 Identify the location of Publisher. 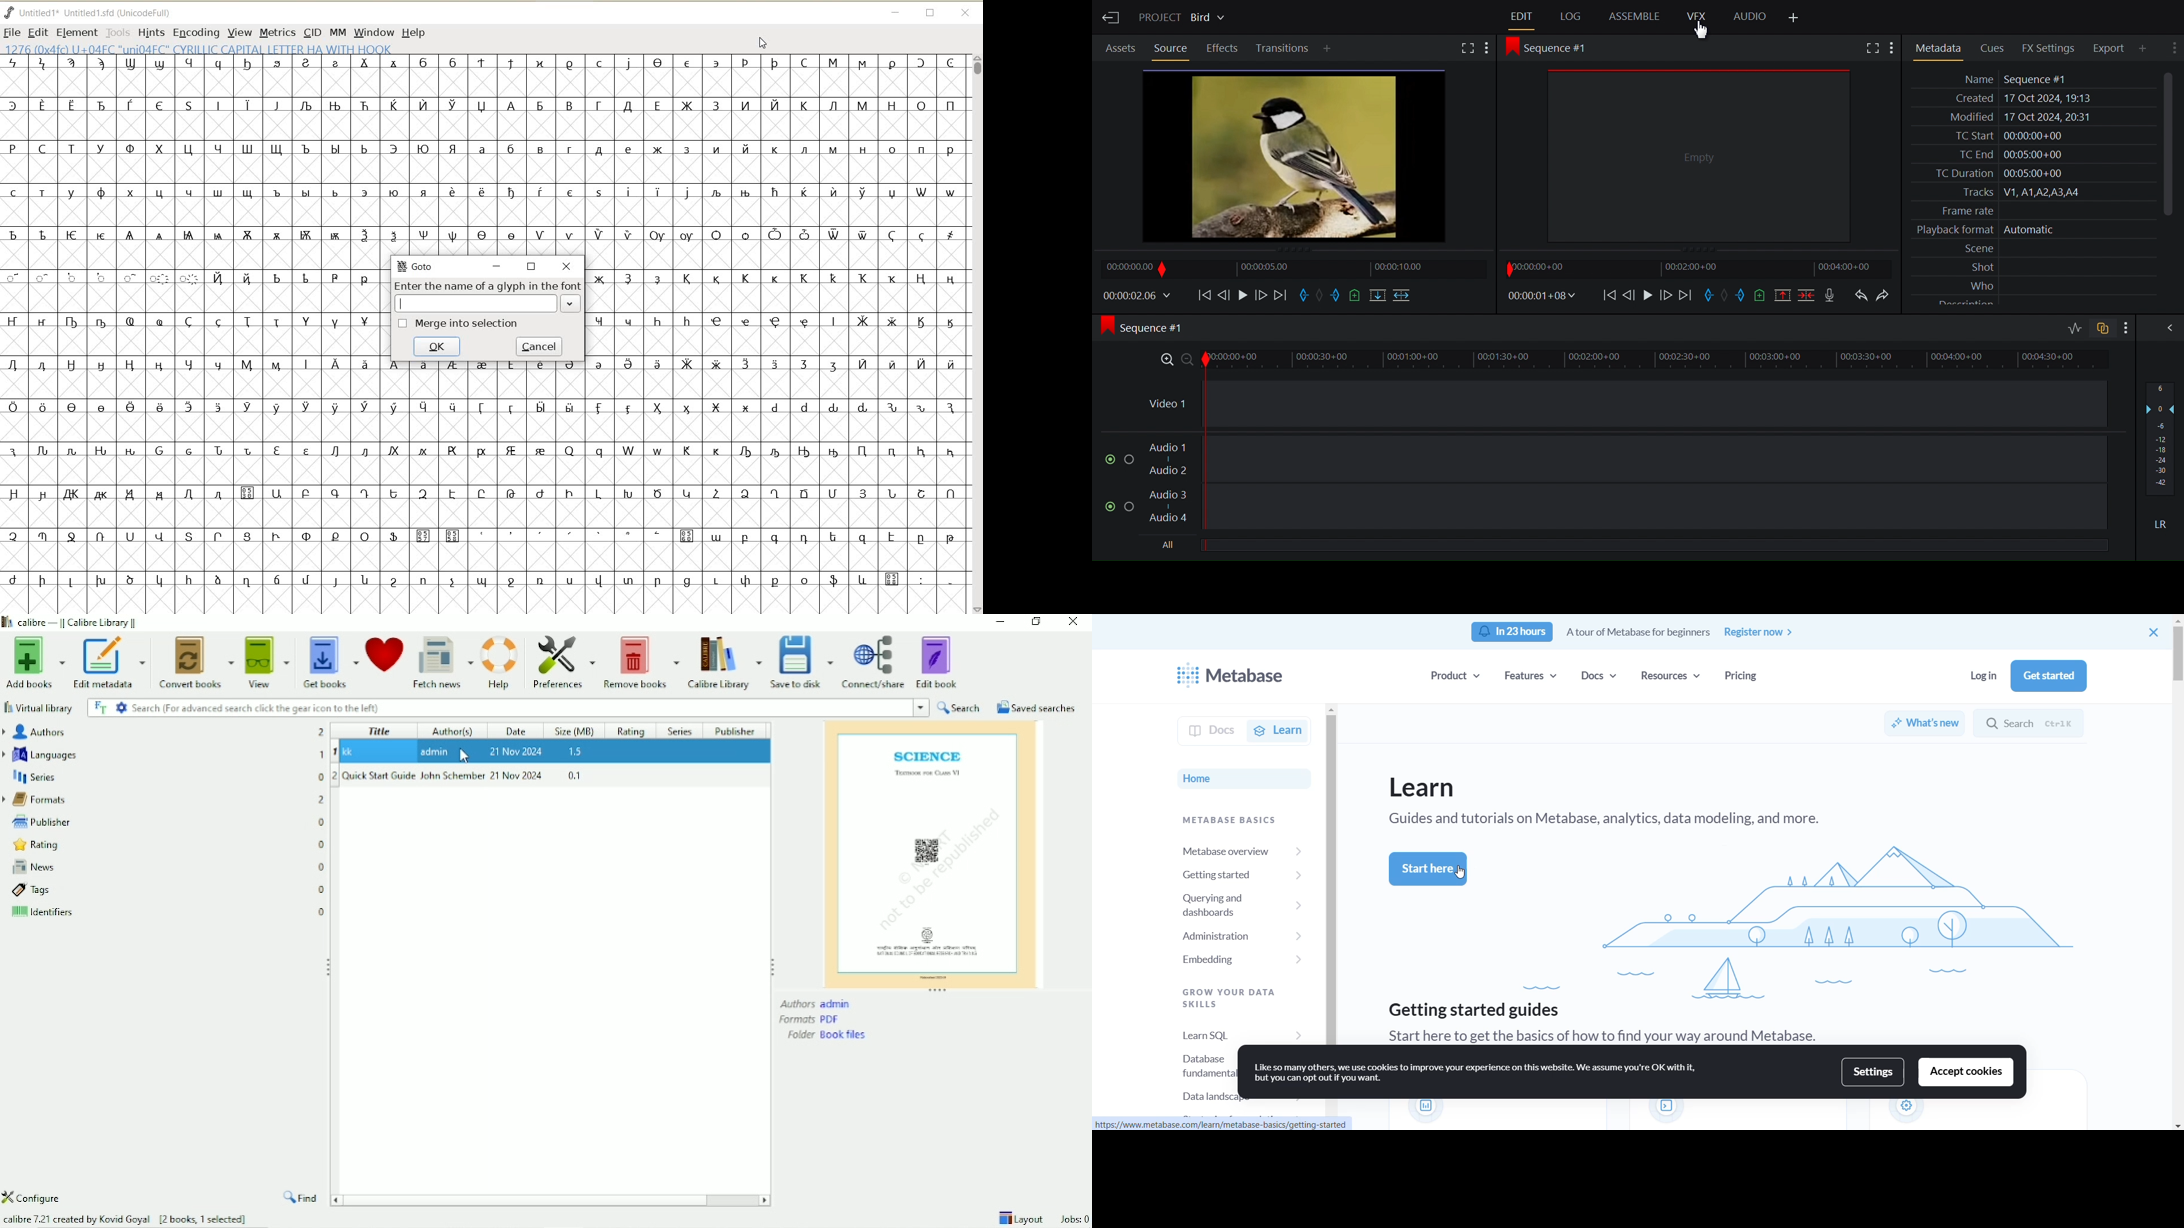
(734, 730).